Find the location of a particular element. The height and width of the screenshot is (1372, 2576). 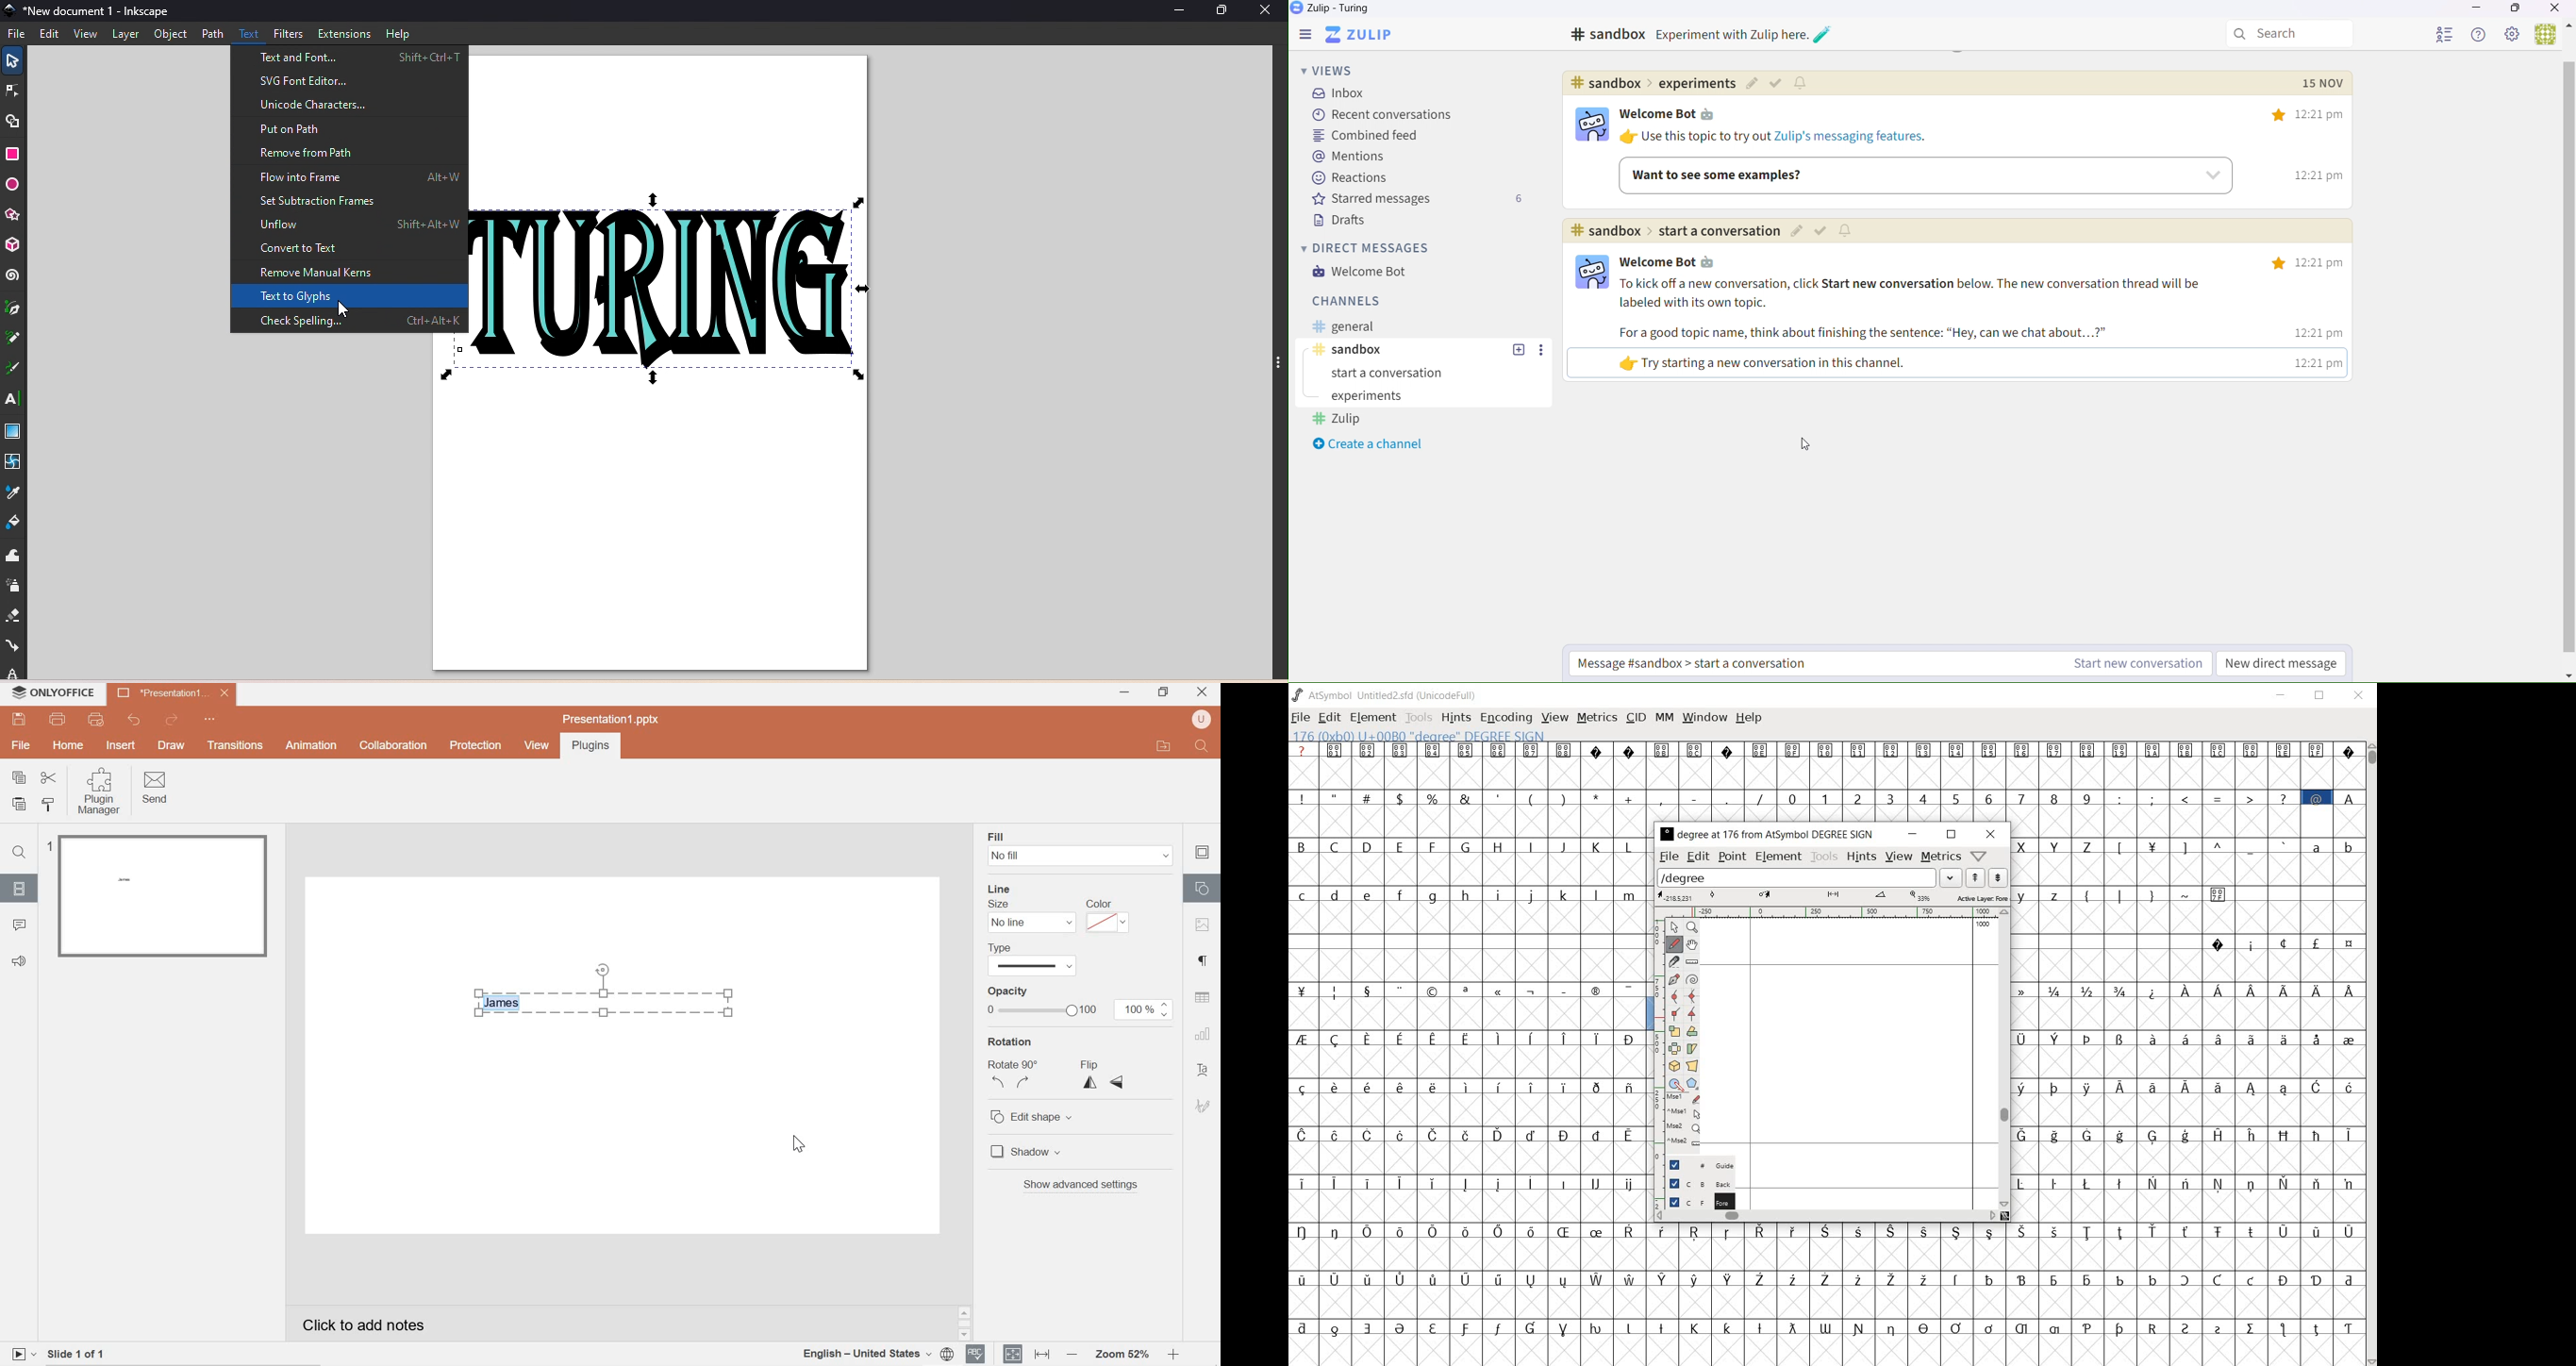

capital letters B - Z is located at coordinates (1470, 845).